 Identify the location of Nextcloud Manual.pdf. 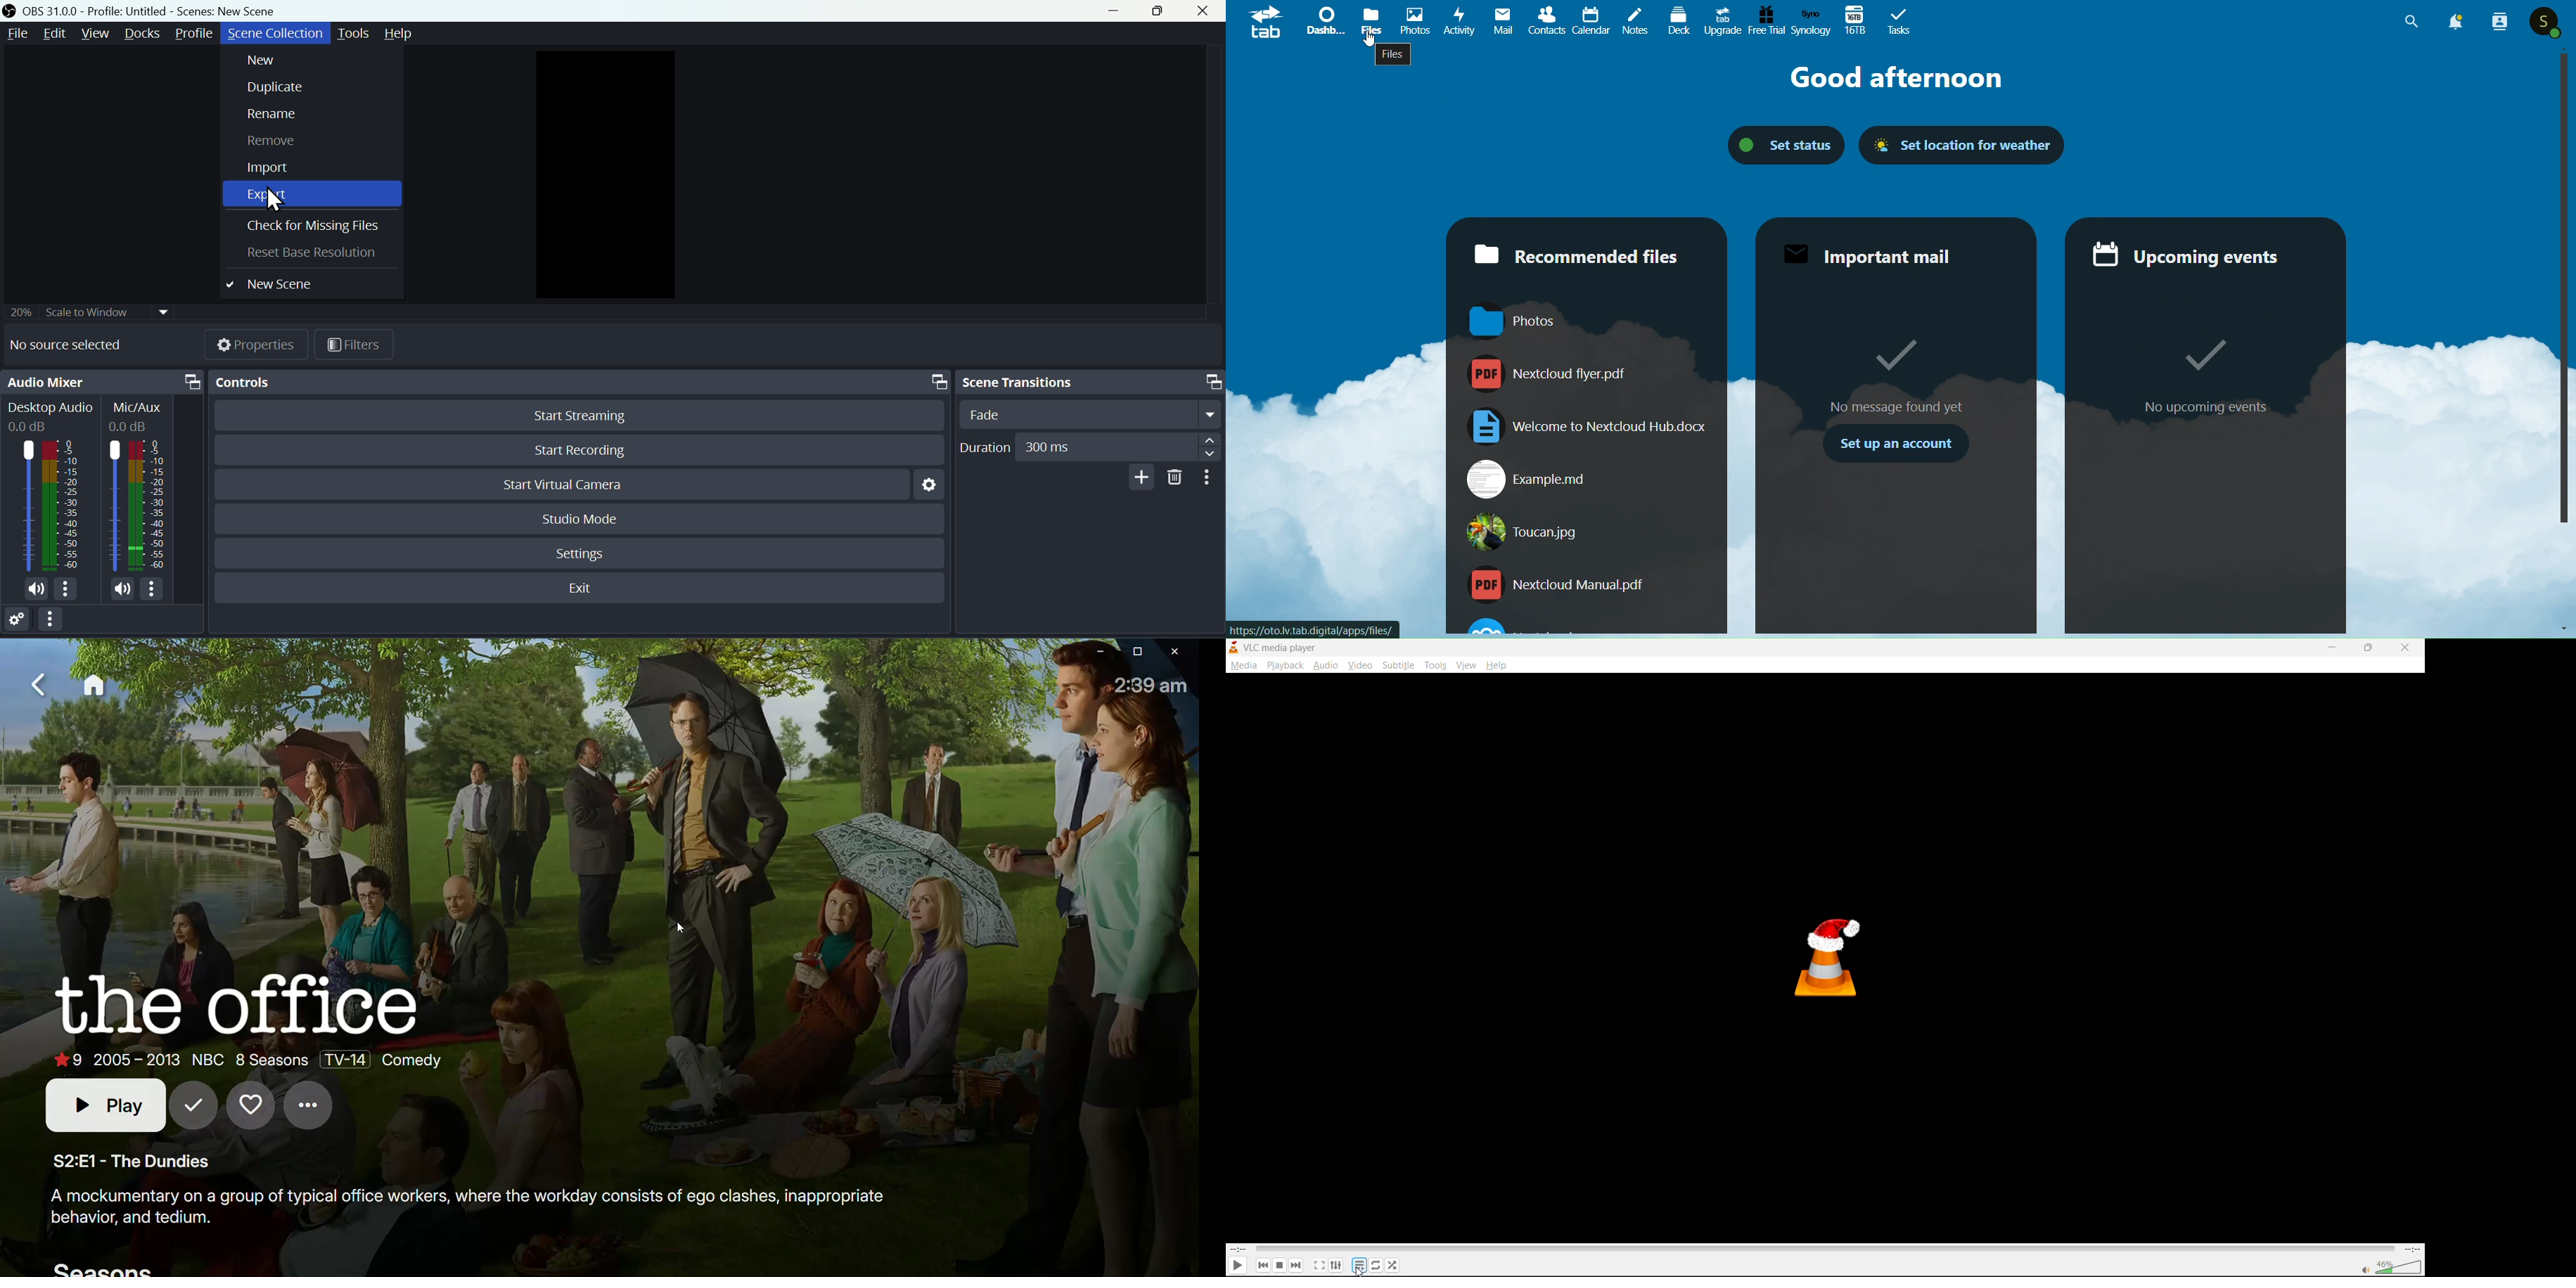
(1587, 585).